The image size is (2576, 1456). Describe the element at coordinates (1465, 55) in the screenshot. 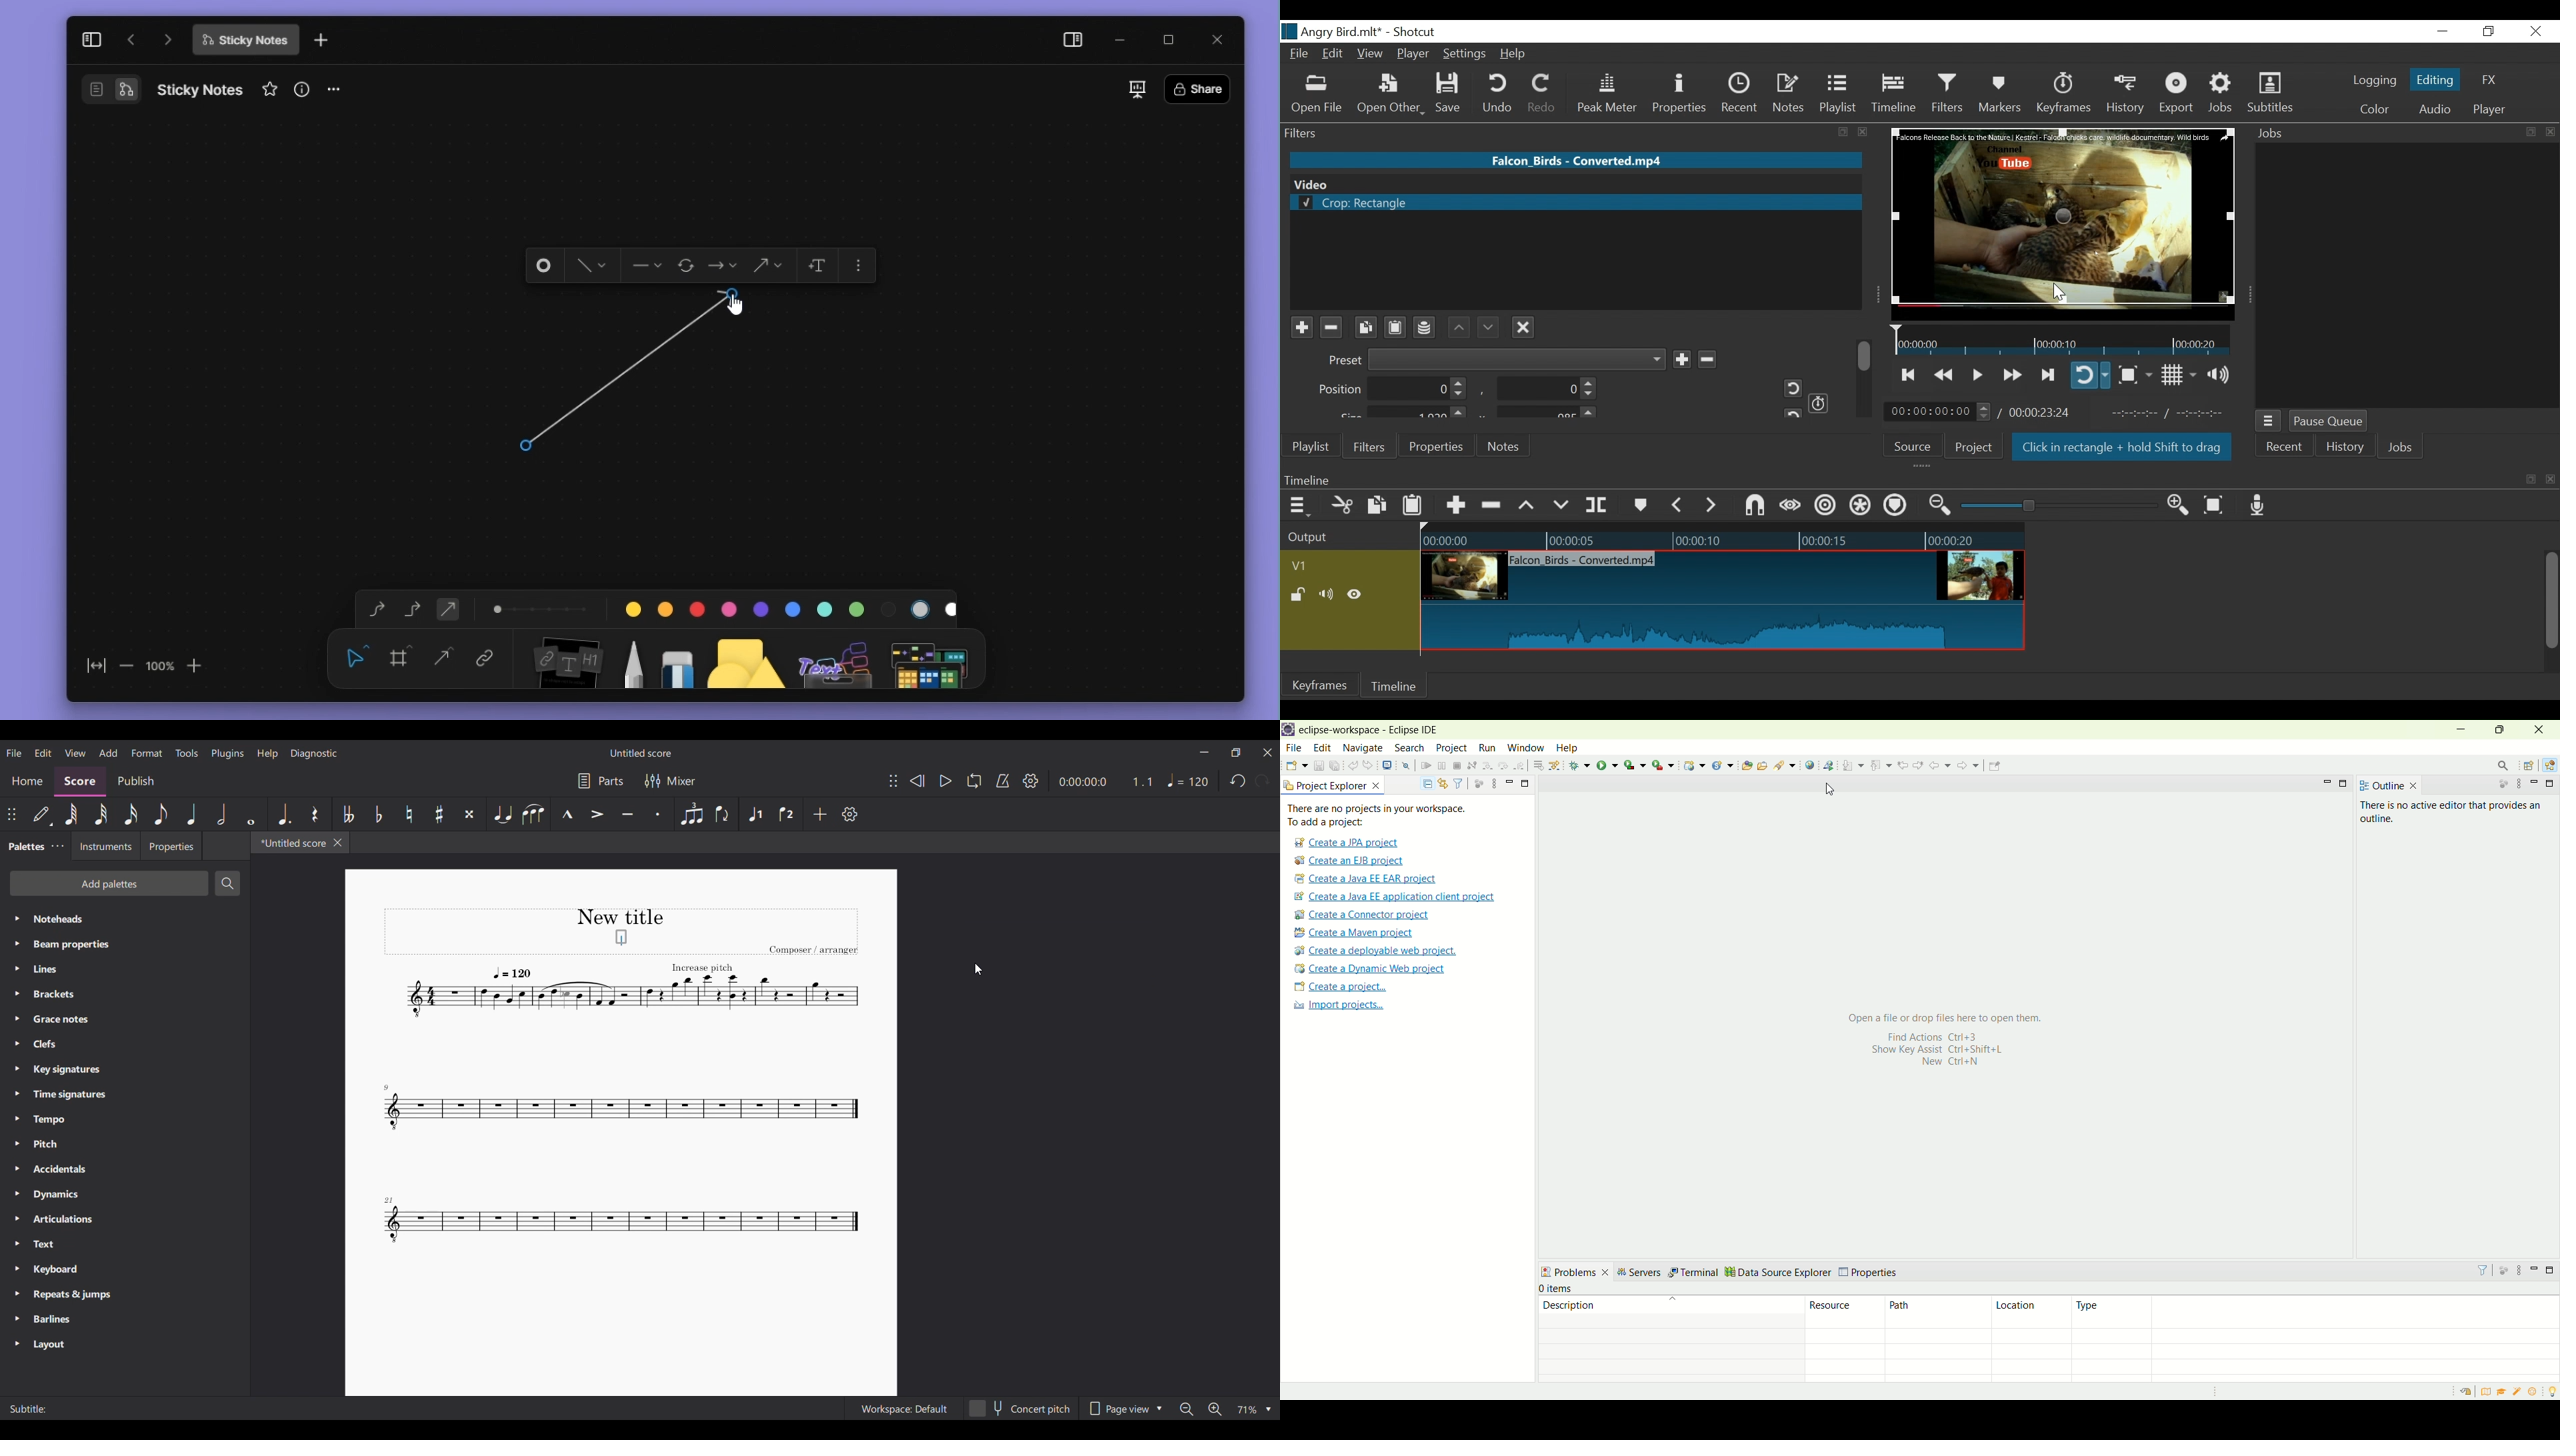

I see `Settings` at that location.